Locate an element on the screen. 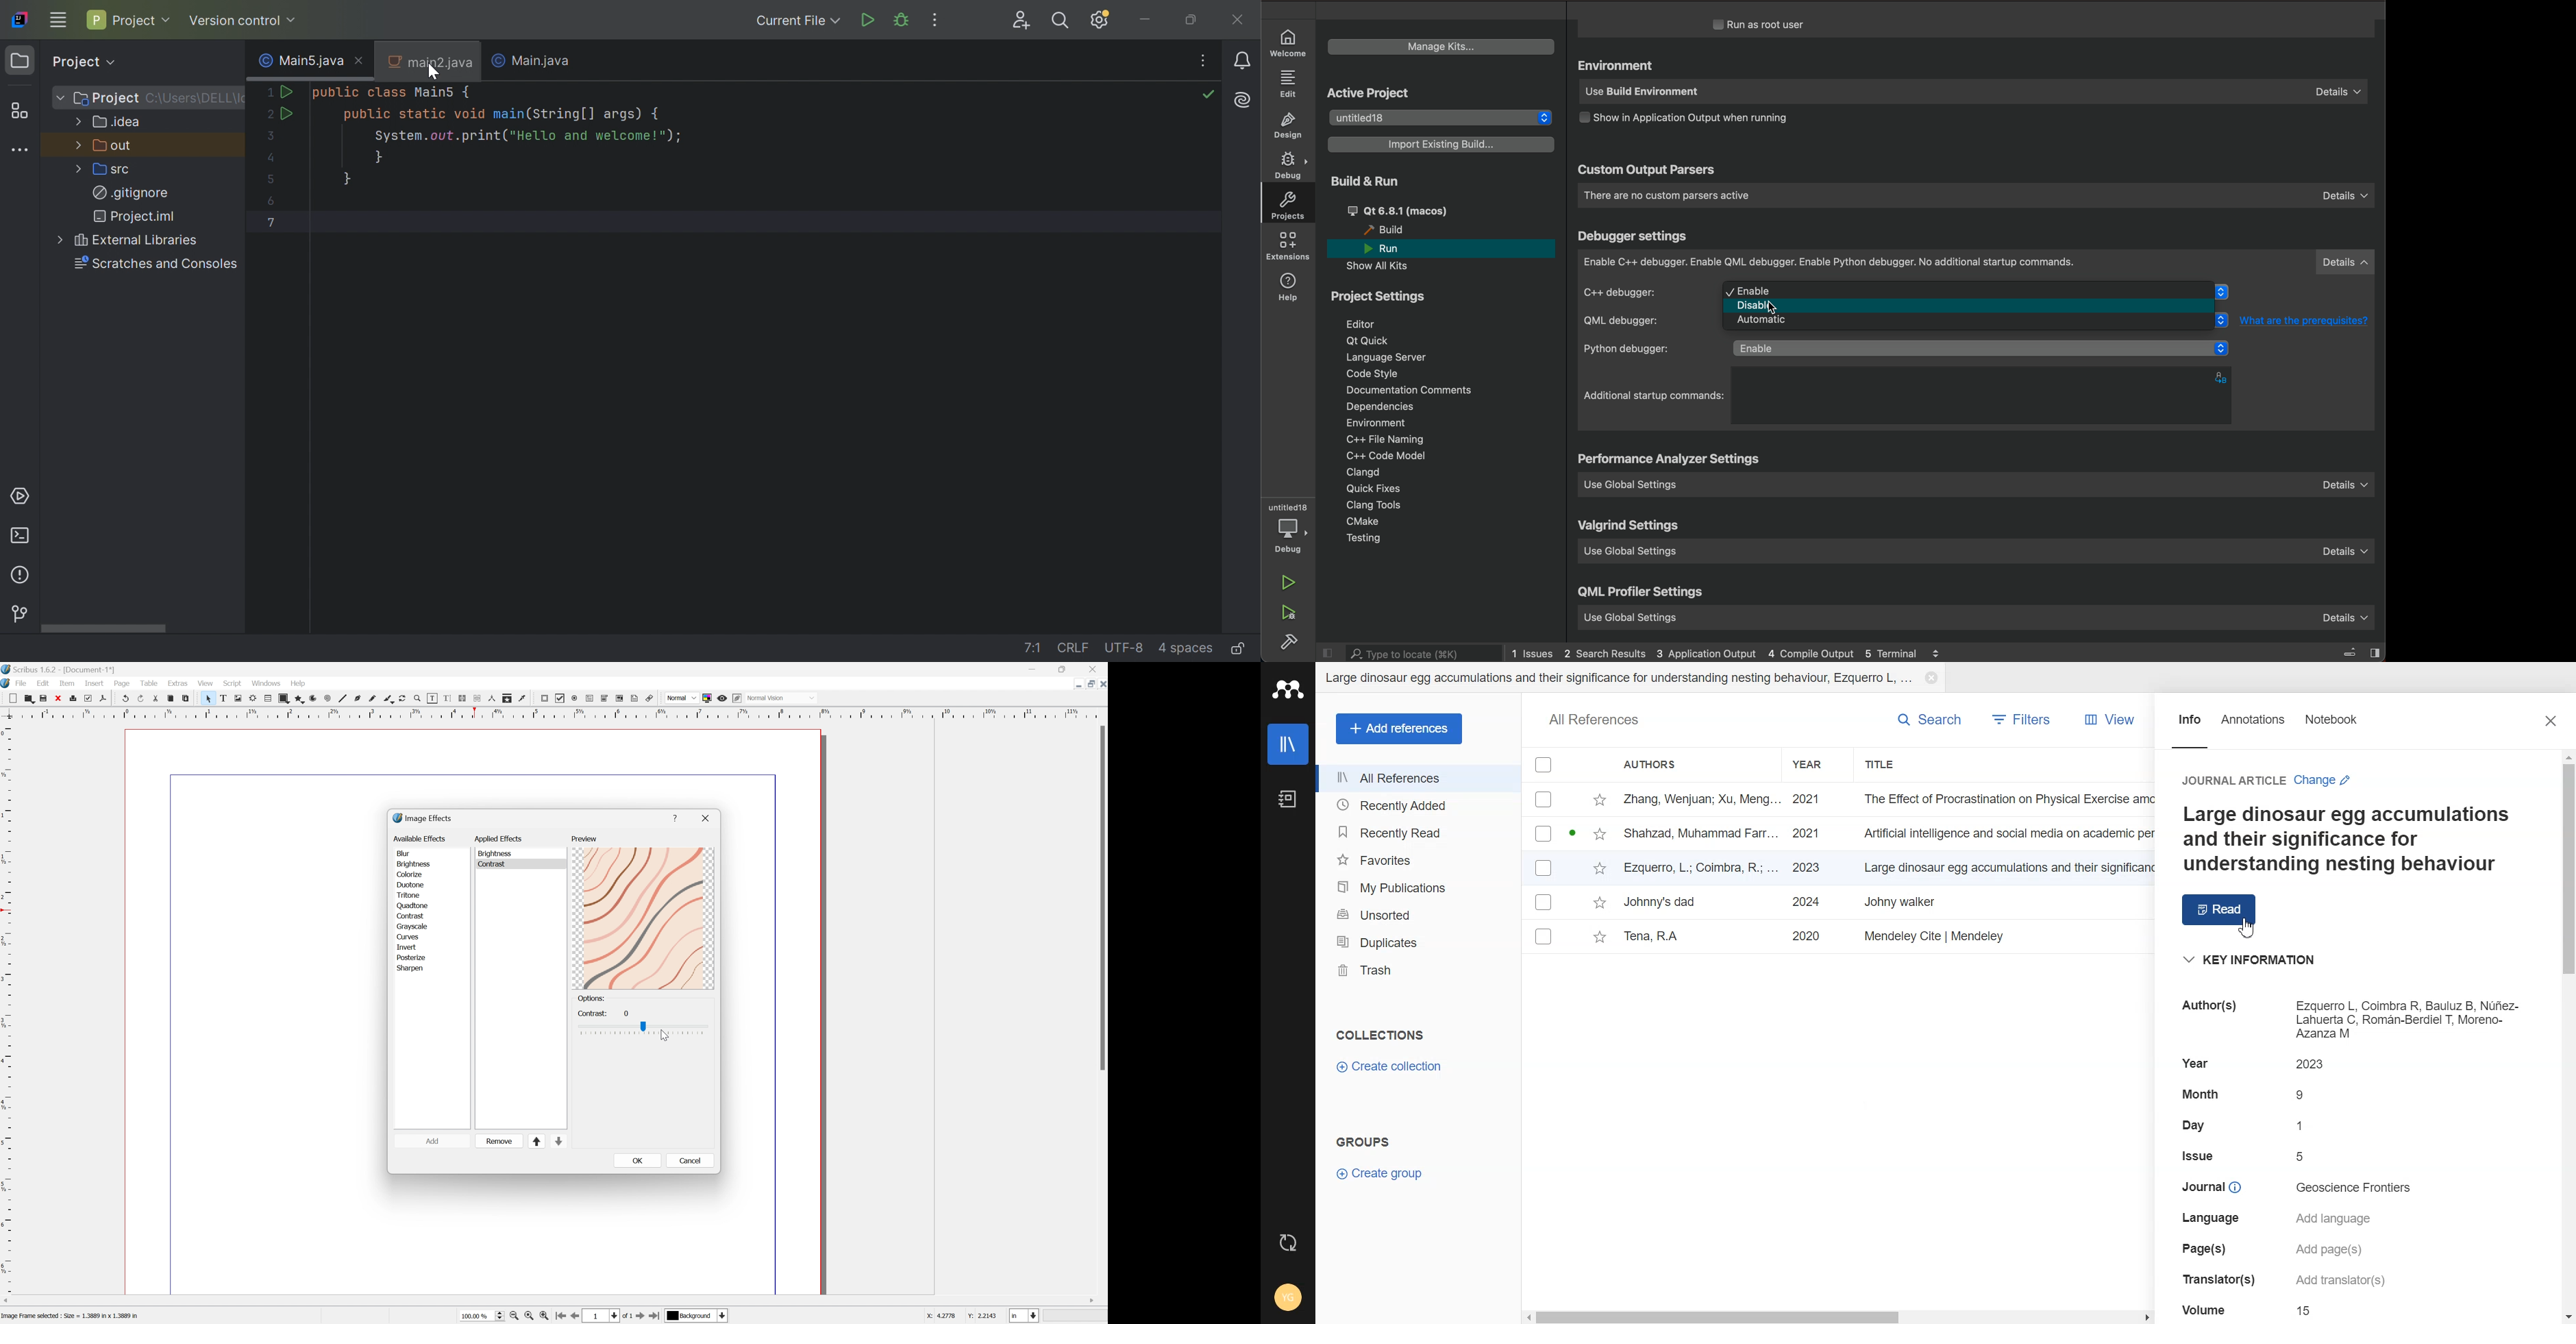 The height and width of the screenshot is (1344, 2576). Problems is located at coordinates (20, 576).